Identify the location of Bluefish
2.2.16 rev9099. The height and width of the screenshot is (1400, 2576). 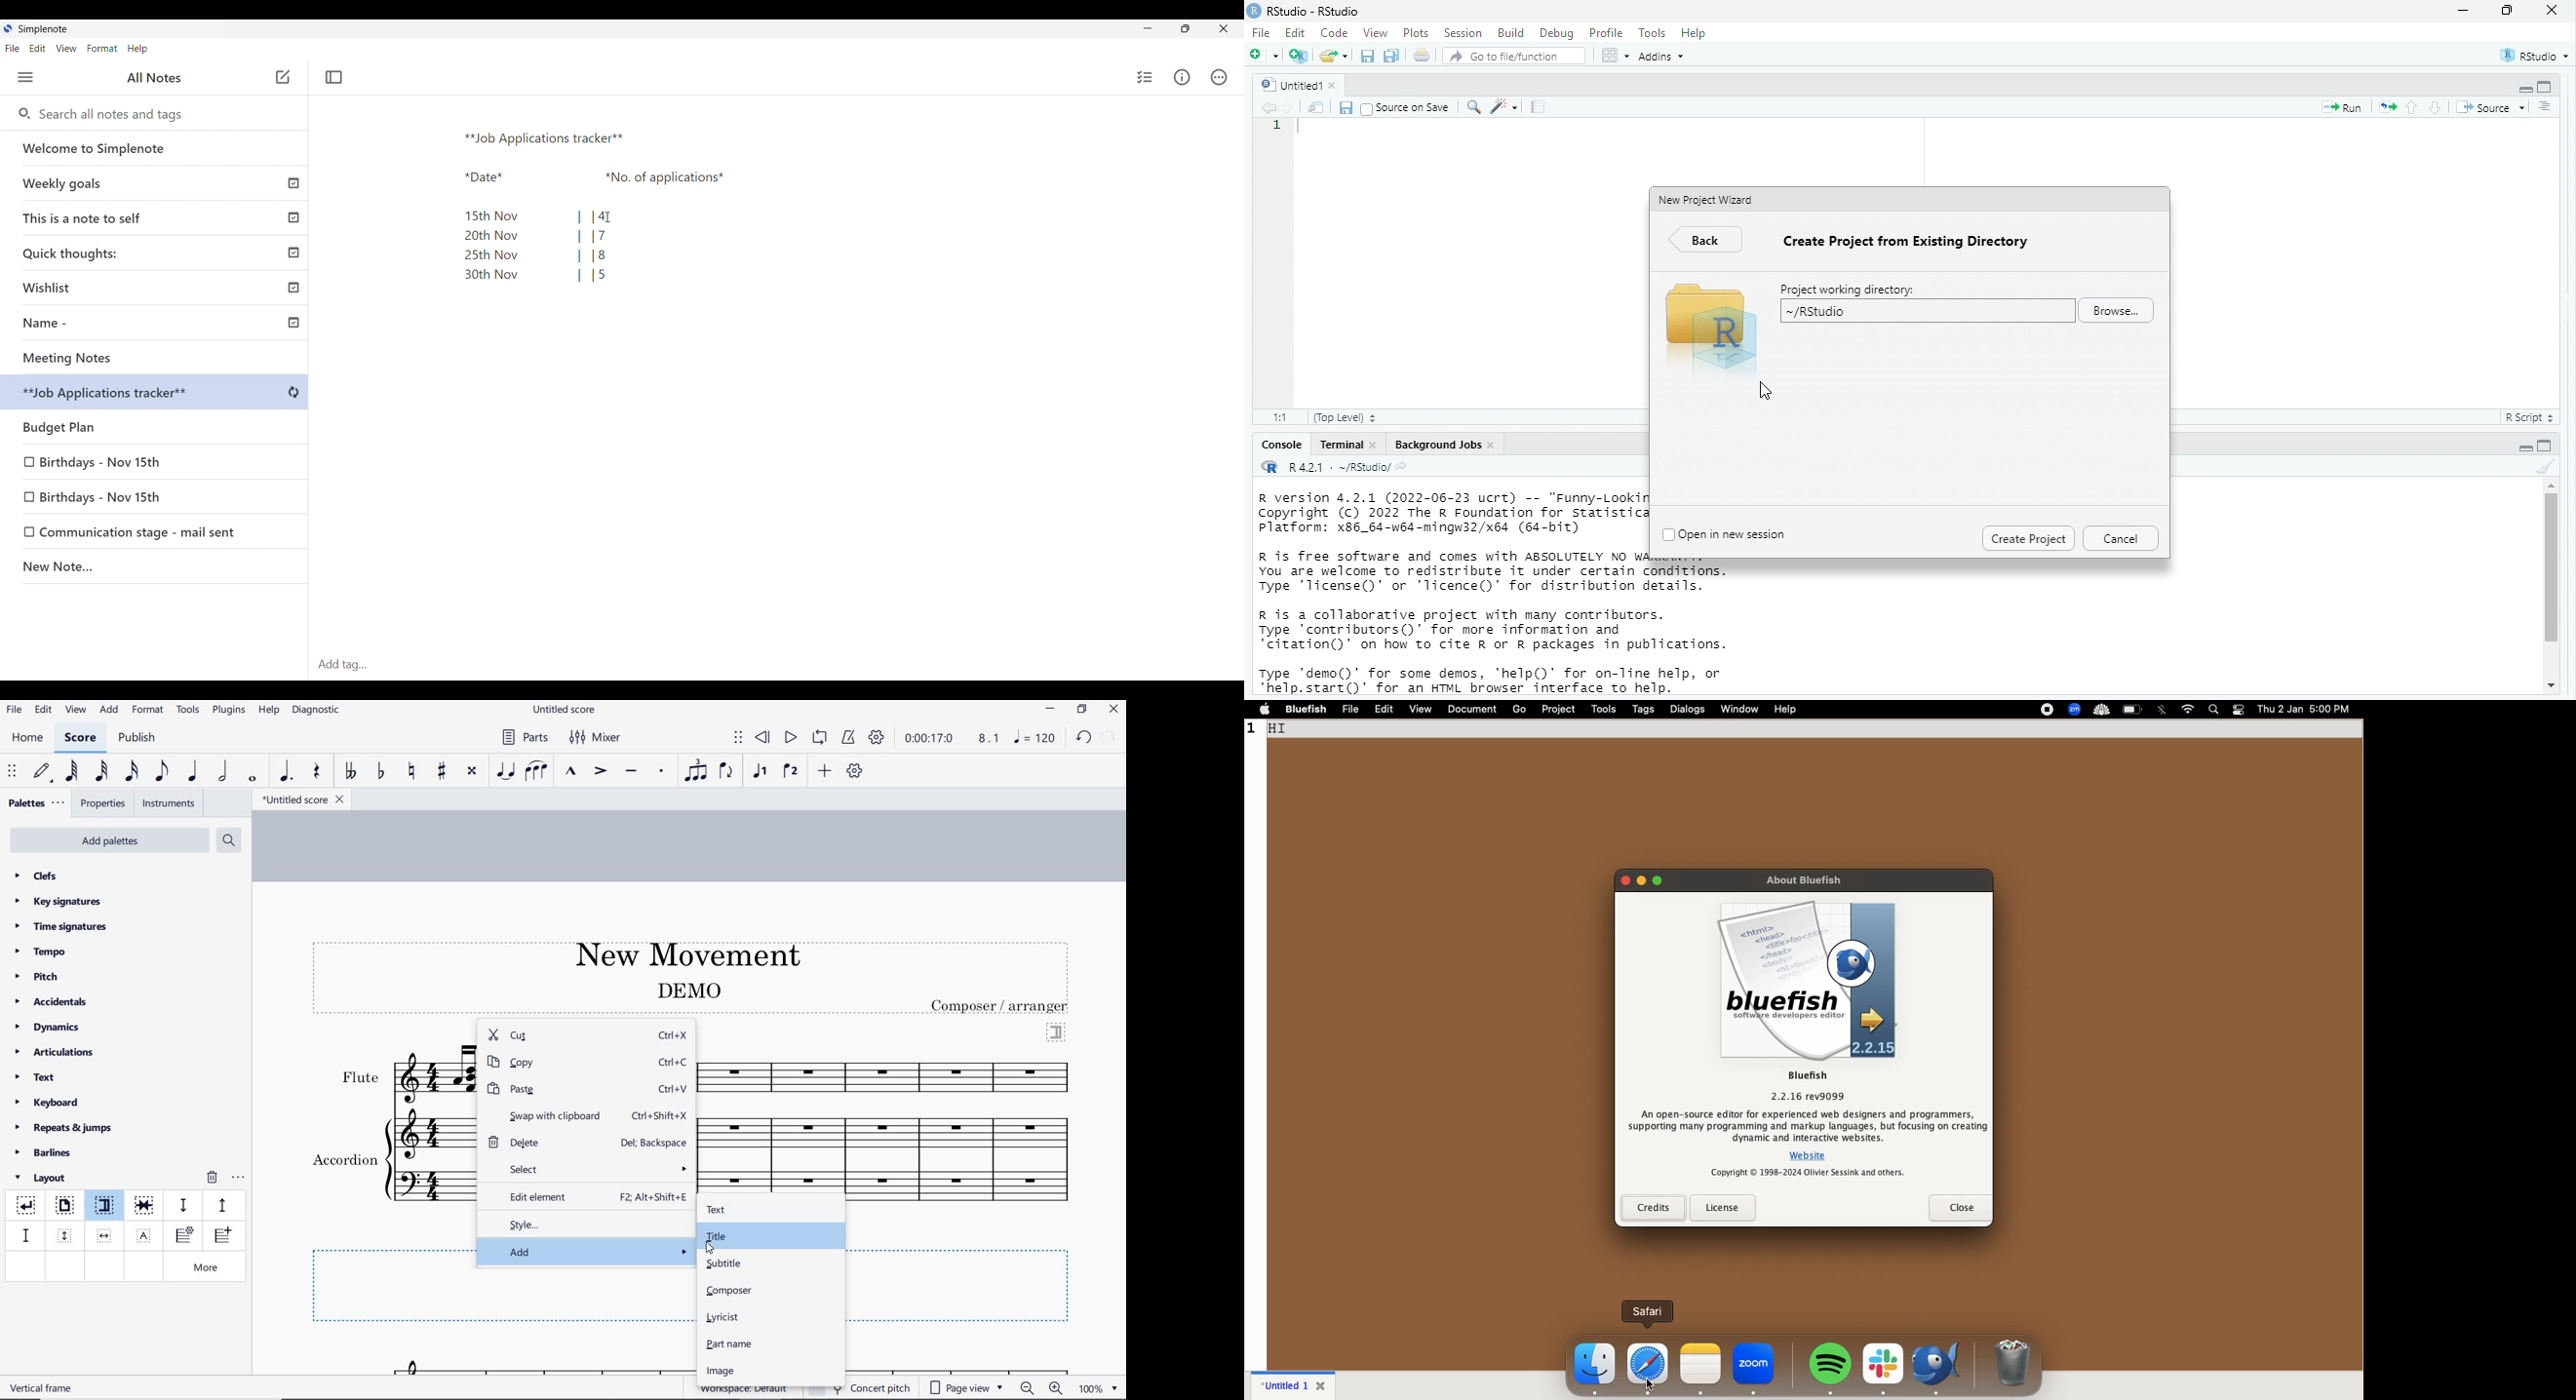
(1806, 1085).